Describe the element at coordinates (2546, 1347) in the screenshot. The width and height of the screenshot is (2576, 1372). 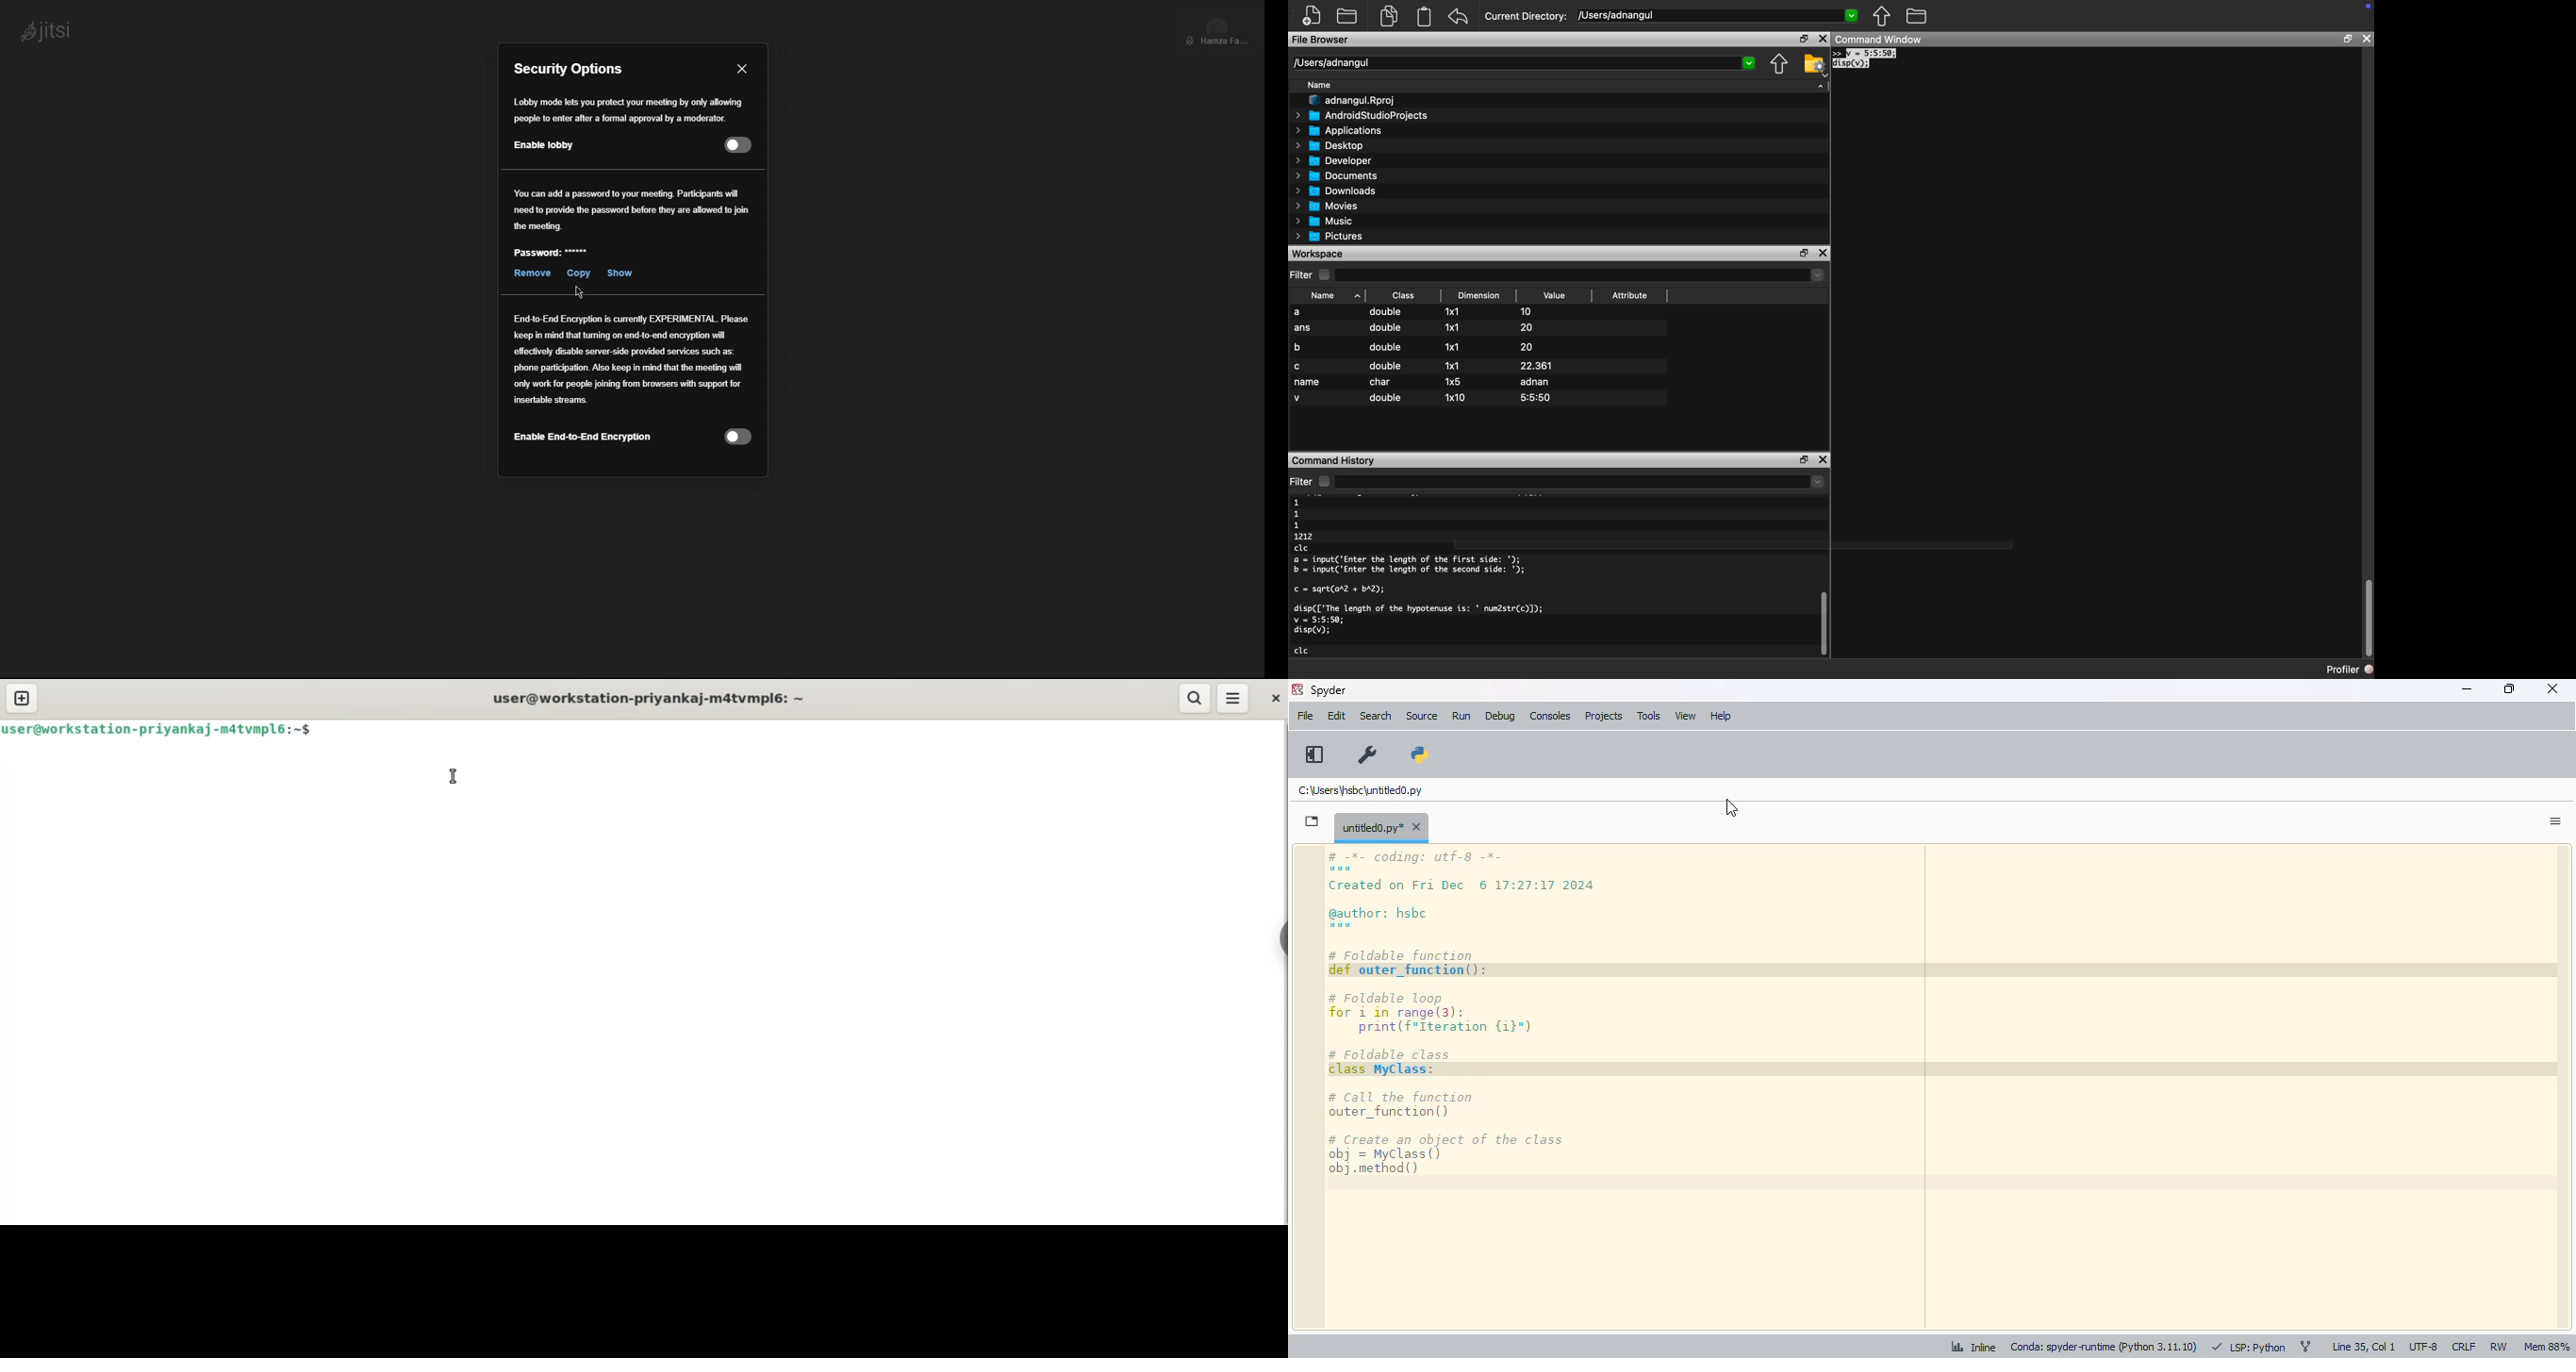
I see `mem 88%` at that location.